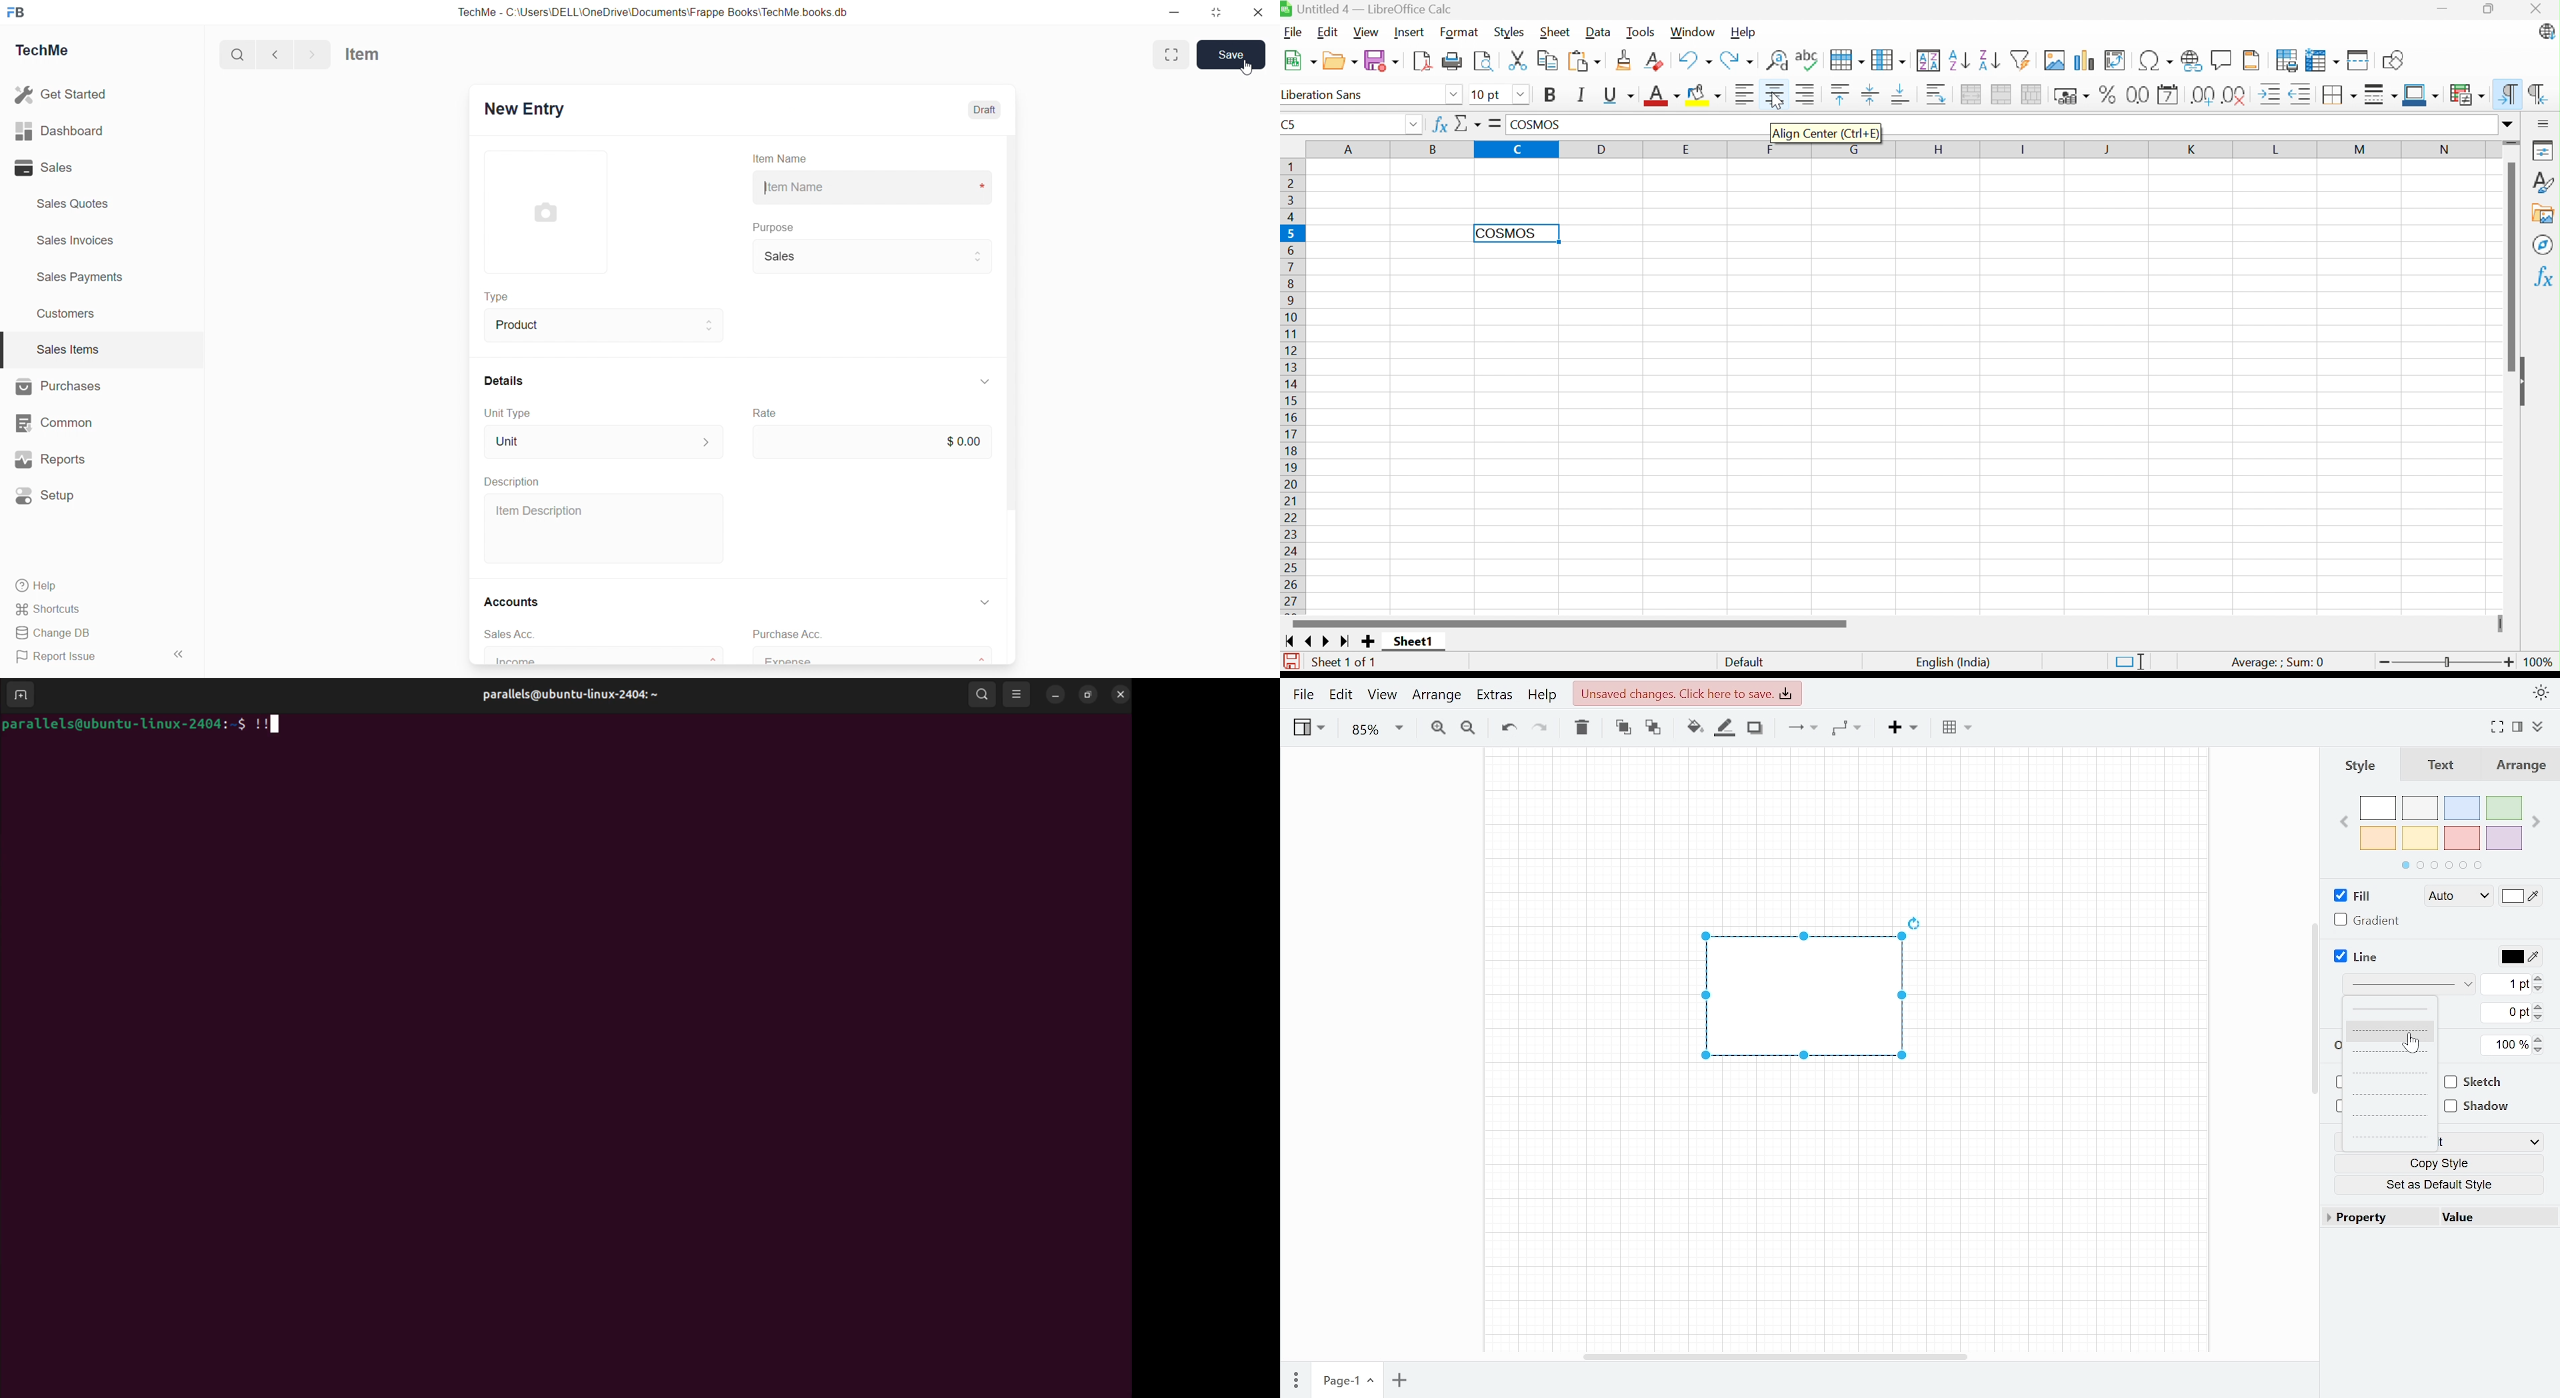 The image size is (2576, 1400). Describe the element at coordinates (515, 482) in the screenshot. I see `Description` at that location.